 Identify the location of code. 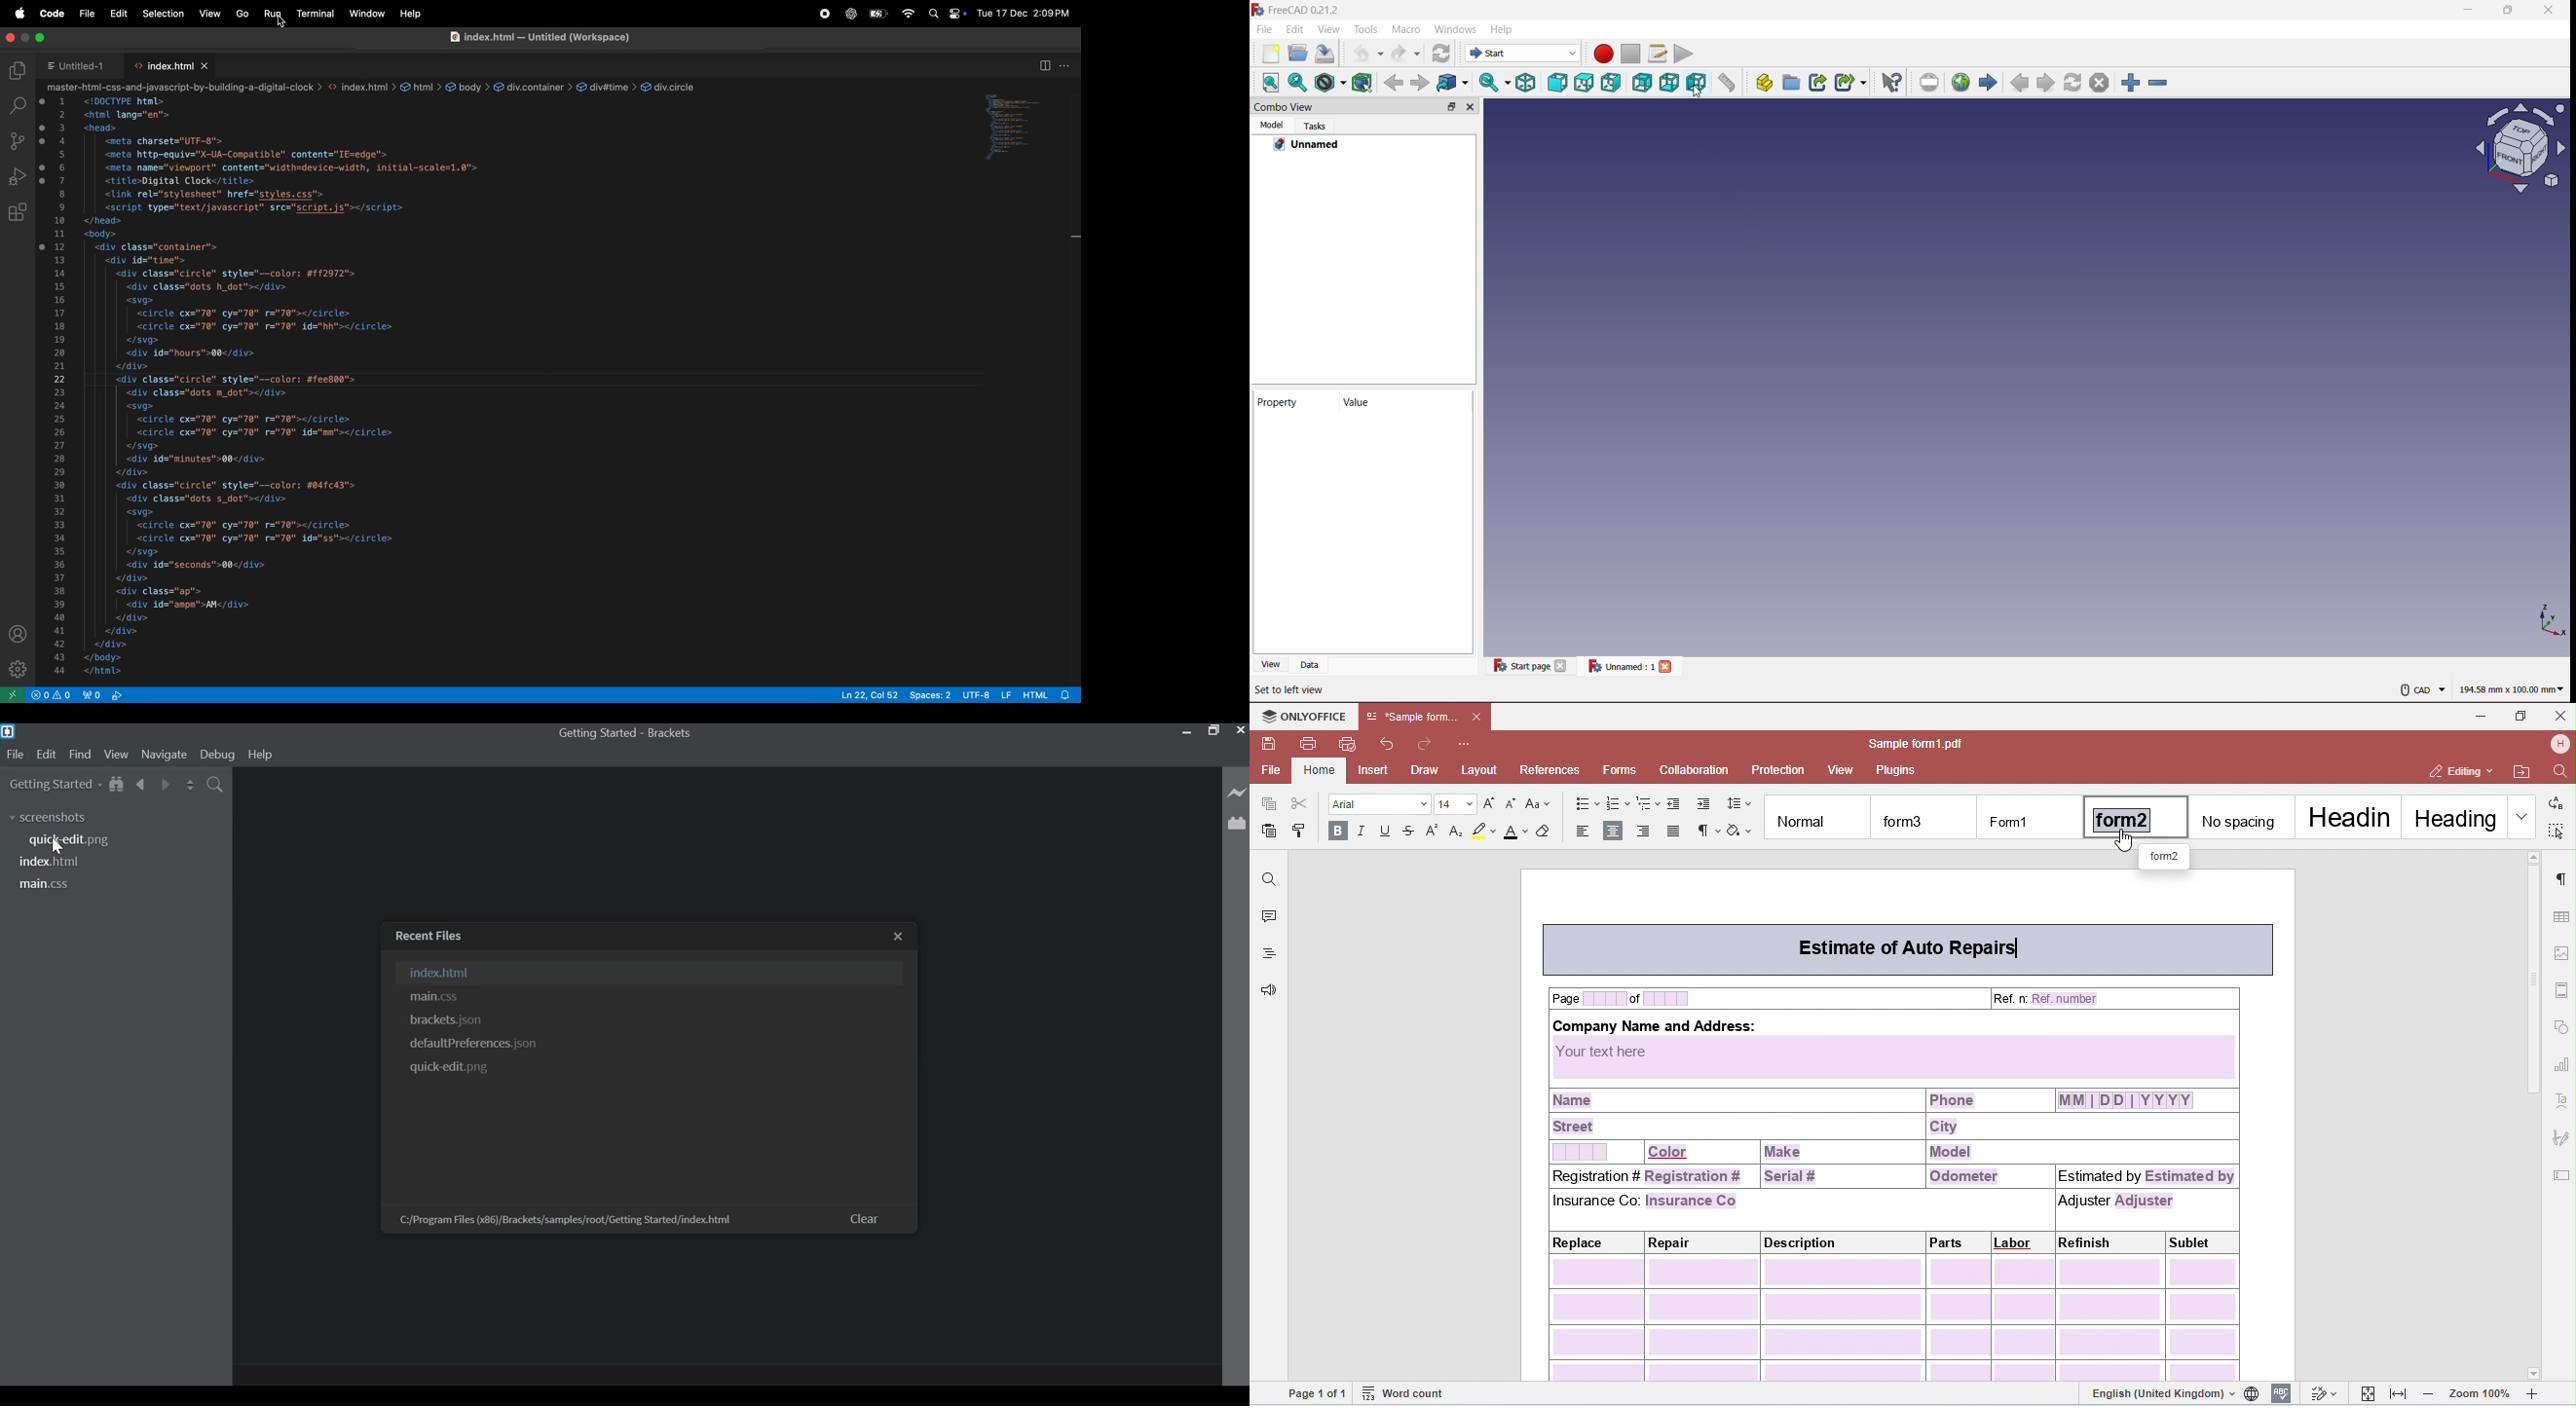
(51, 14).